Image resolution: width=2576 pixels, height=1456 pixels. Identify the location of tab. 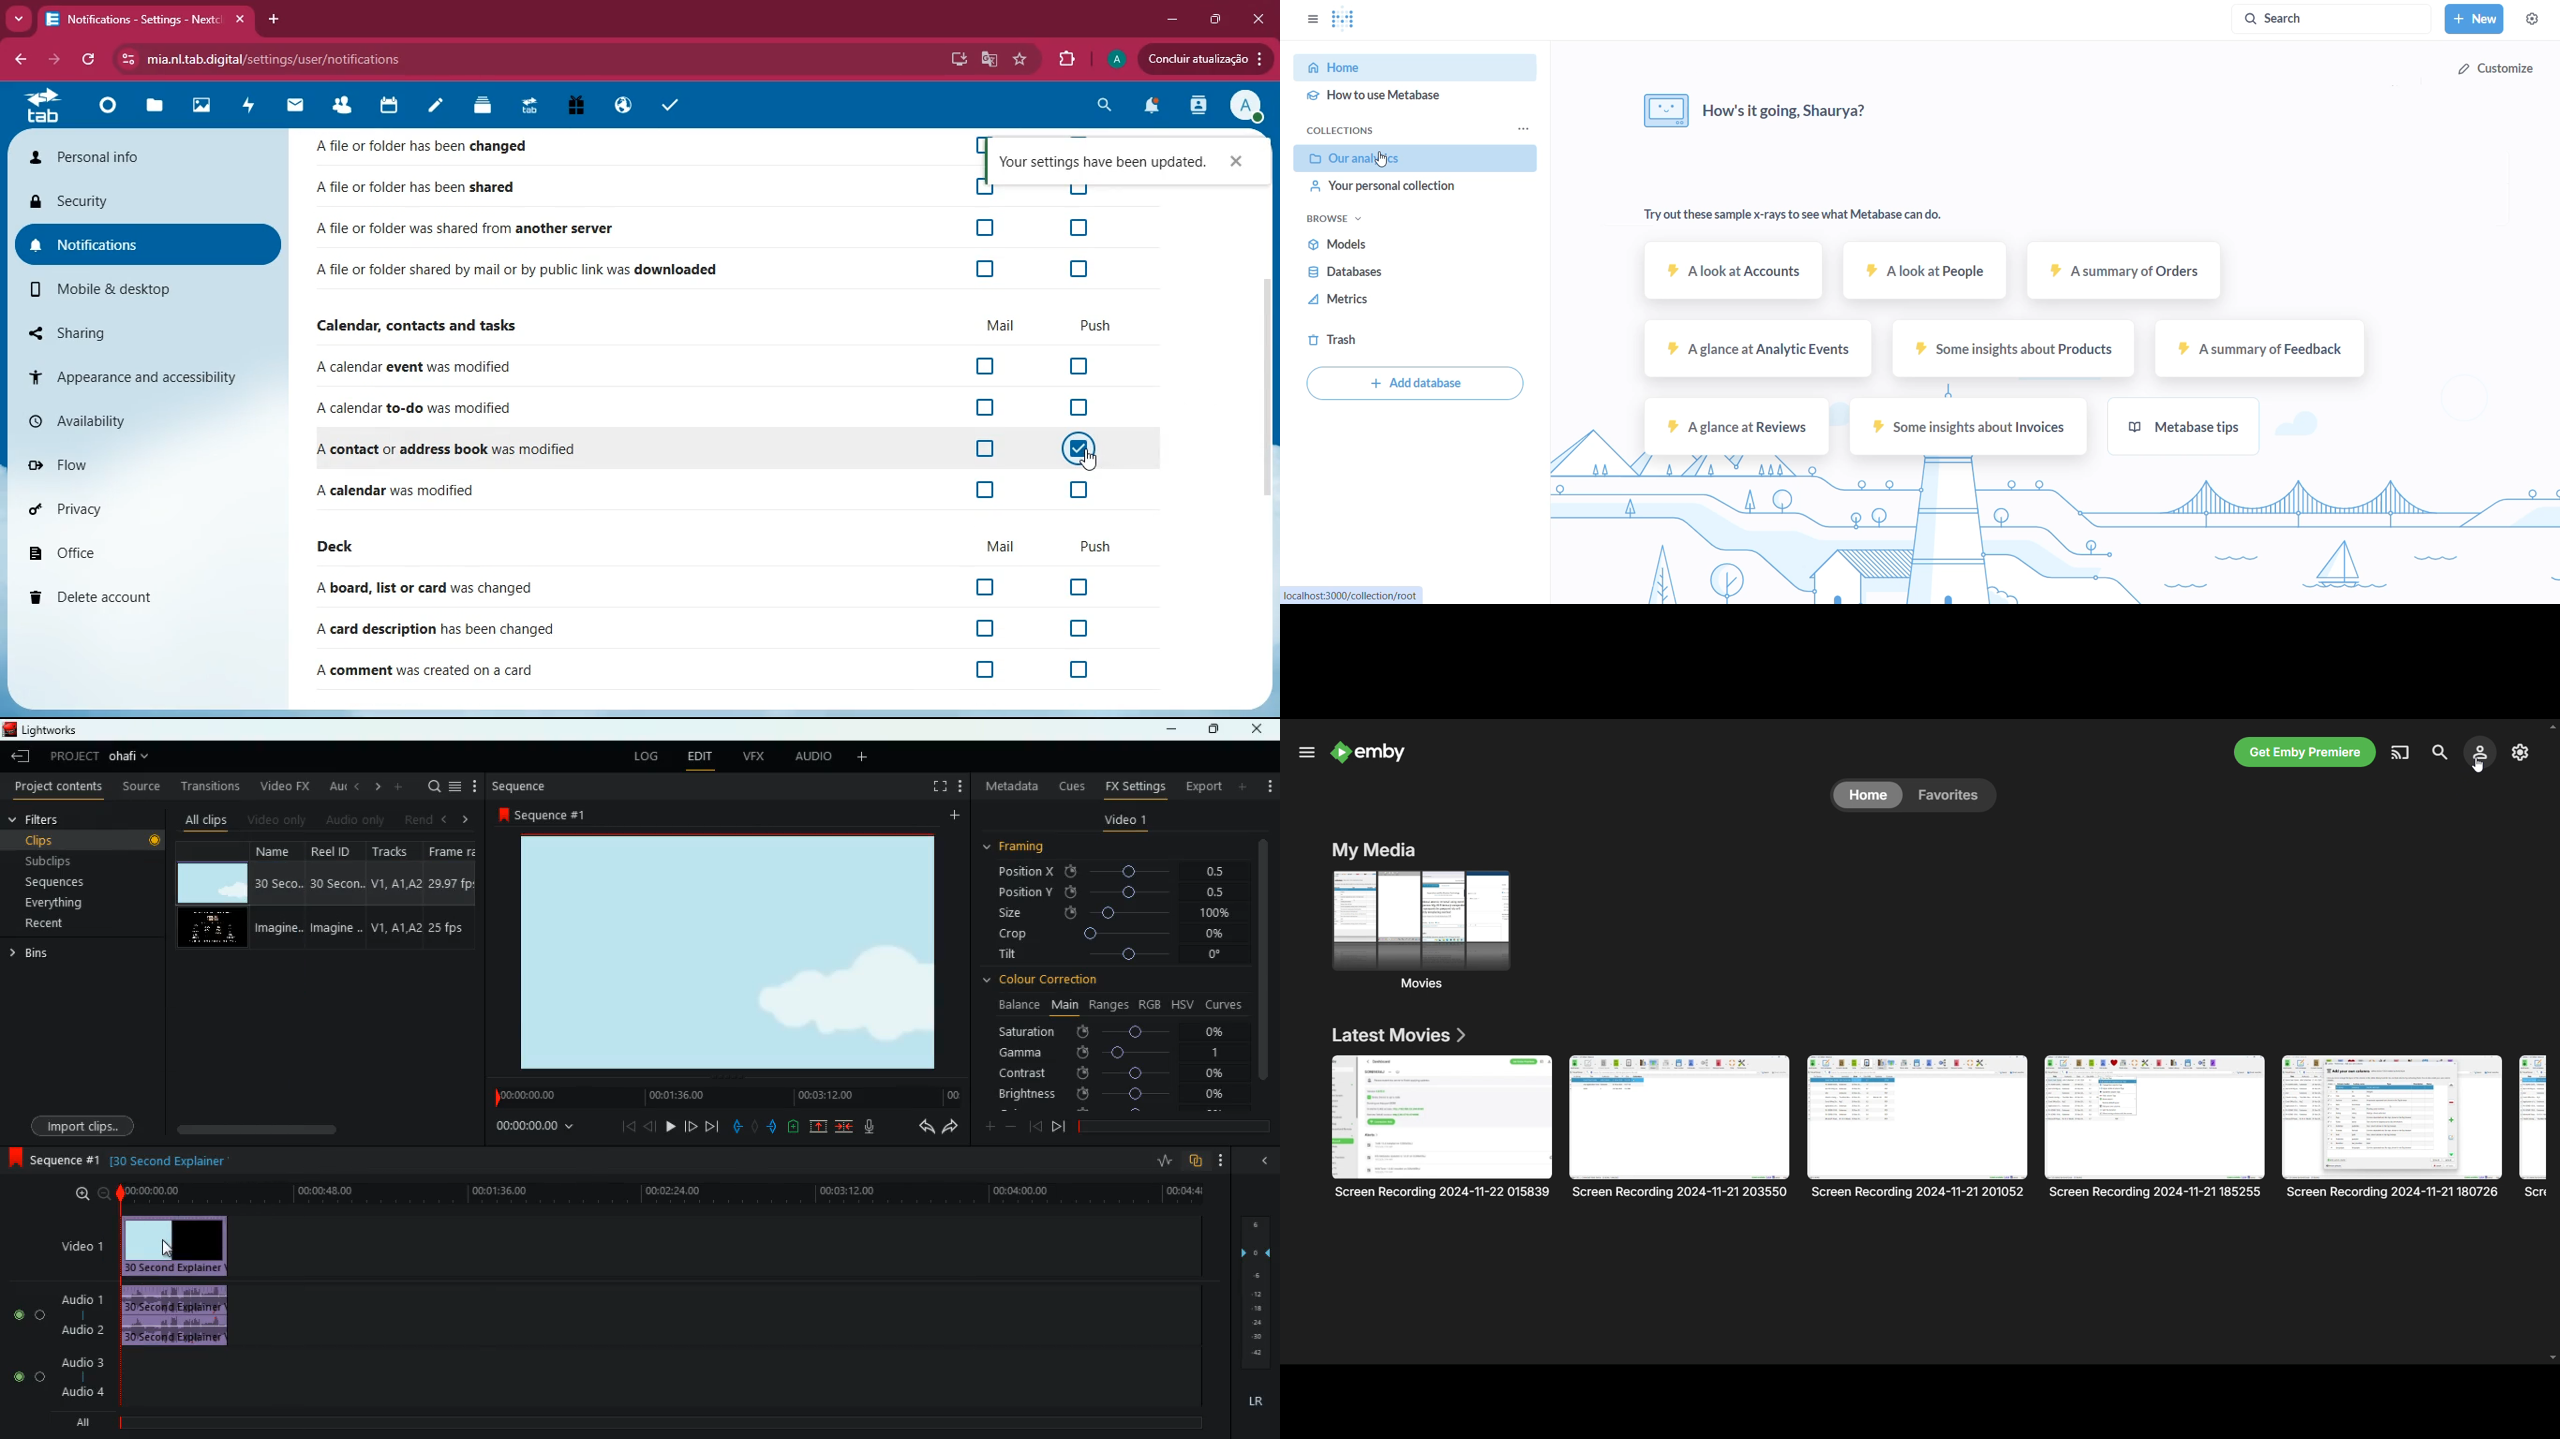
(41, 107).